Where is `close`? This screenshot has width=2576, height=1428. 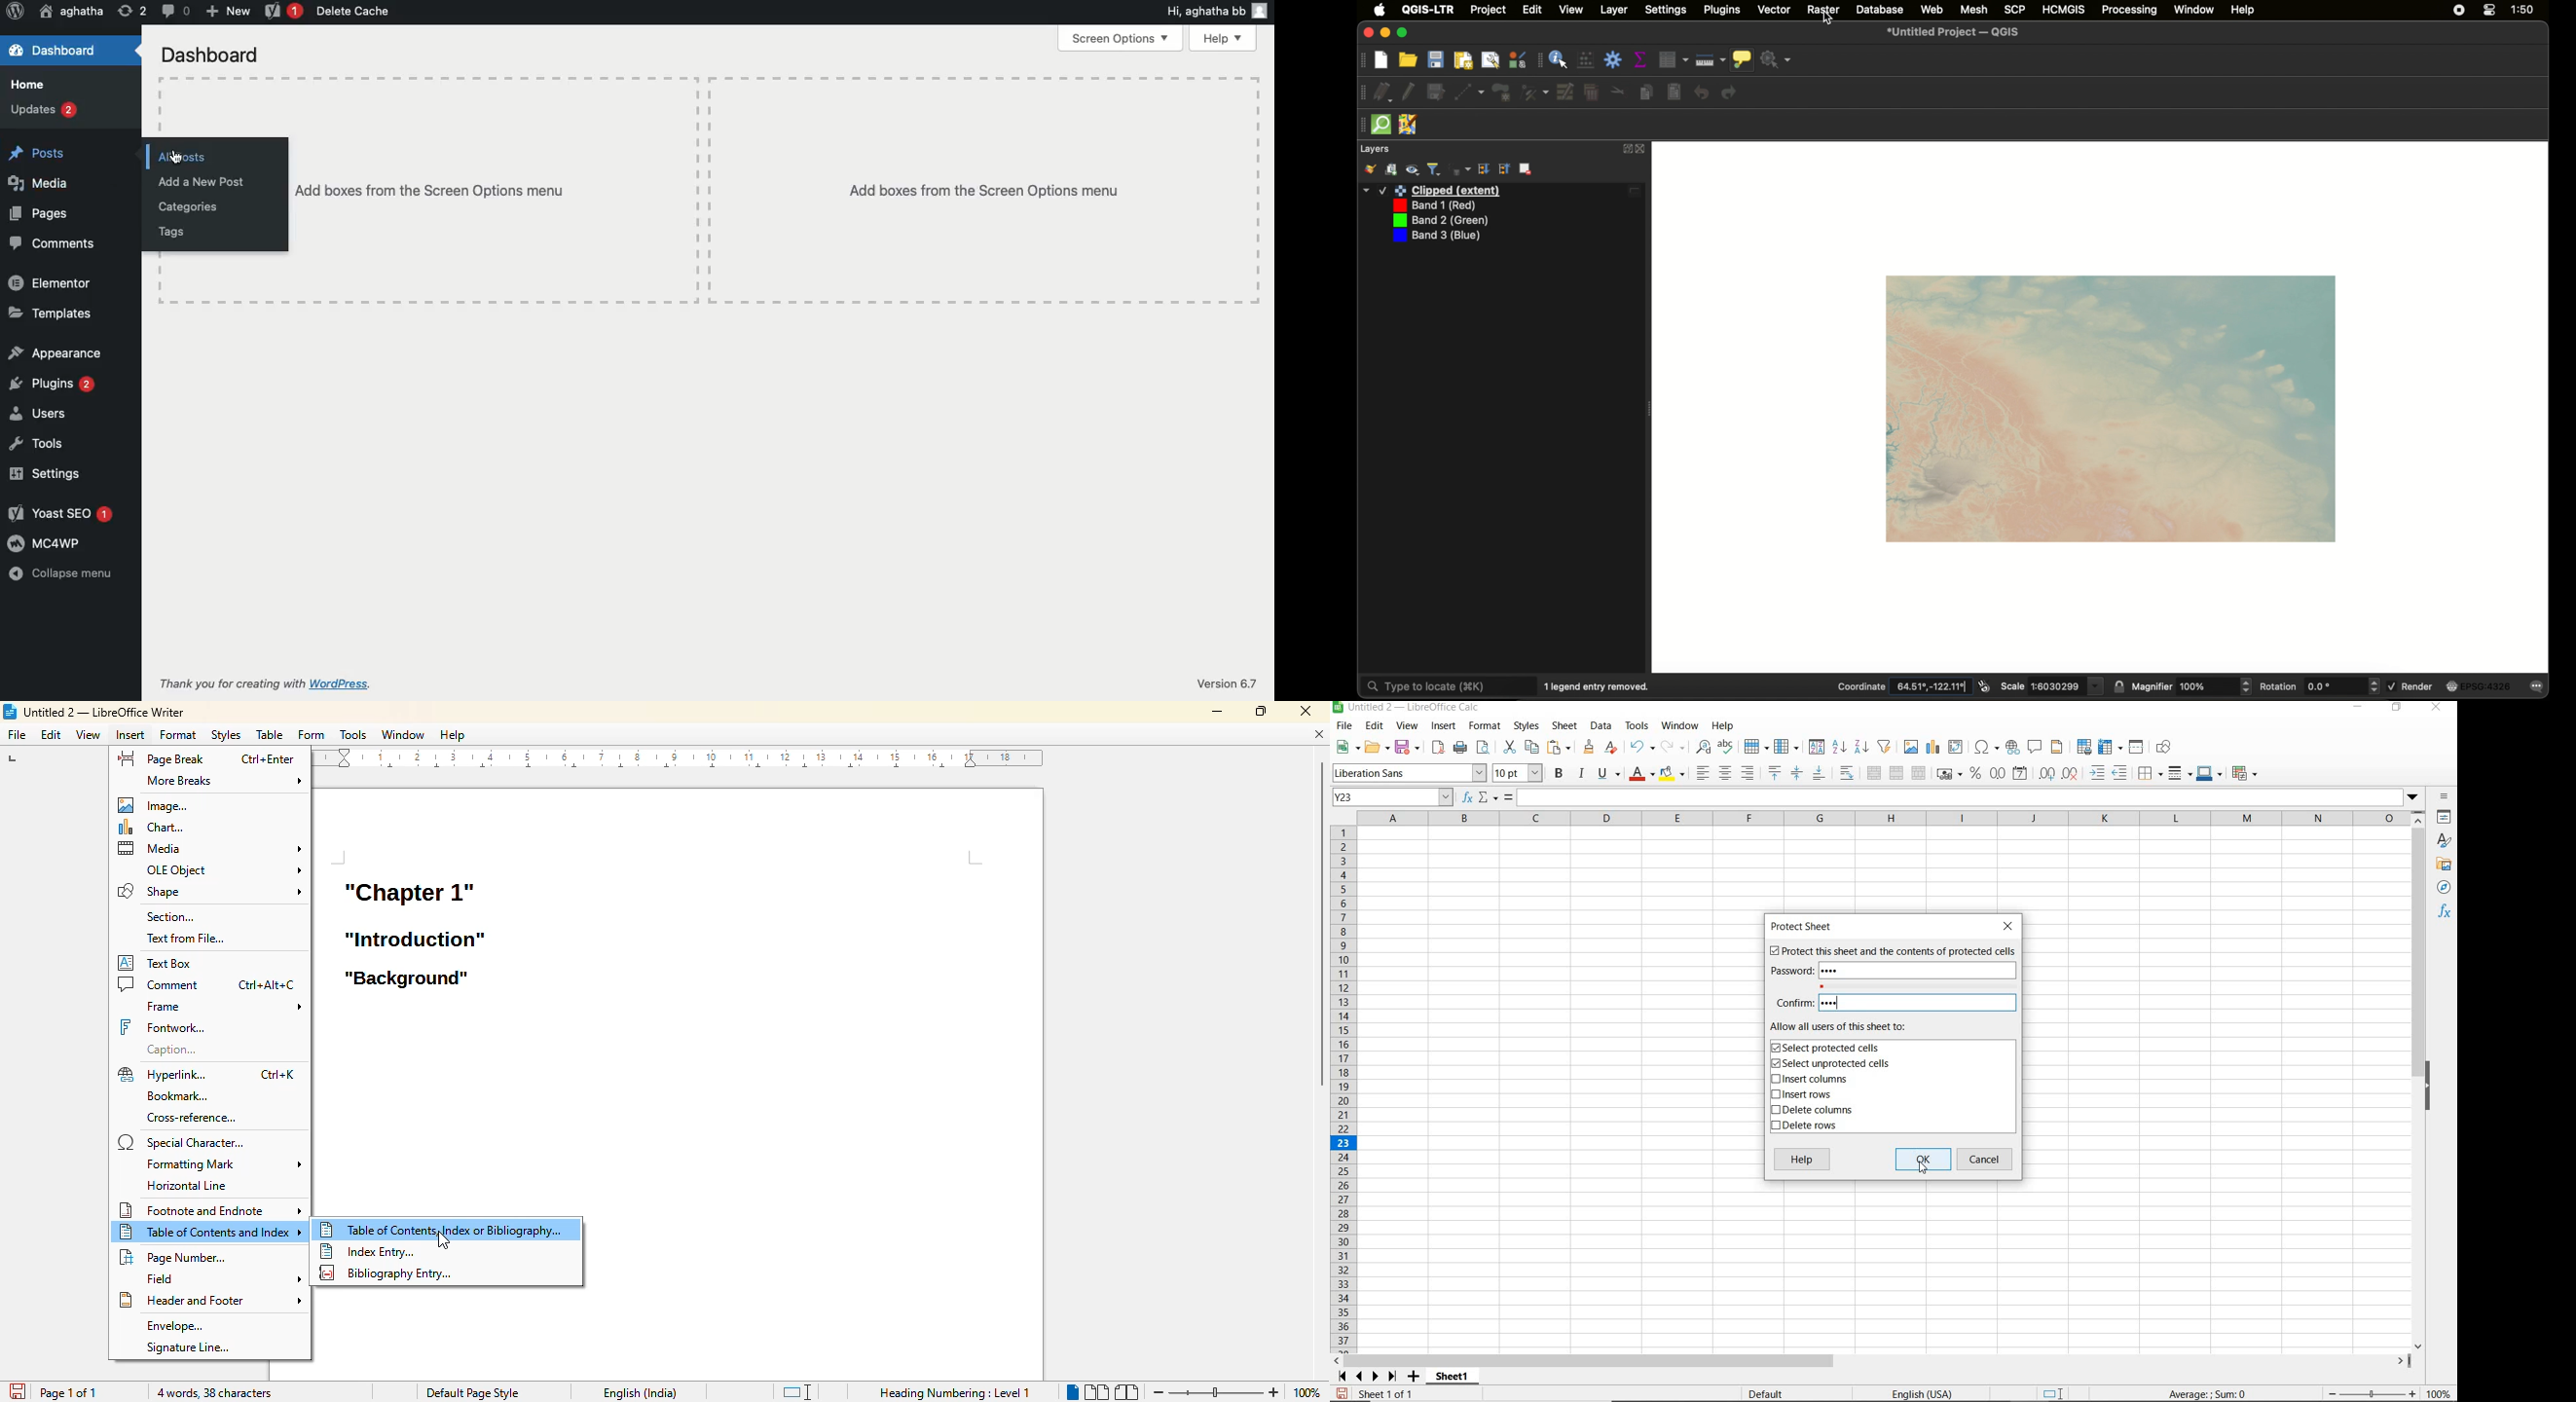 close is located at coordinates (1305, 710).